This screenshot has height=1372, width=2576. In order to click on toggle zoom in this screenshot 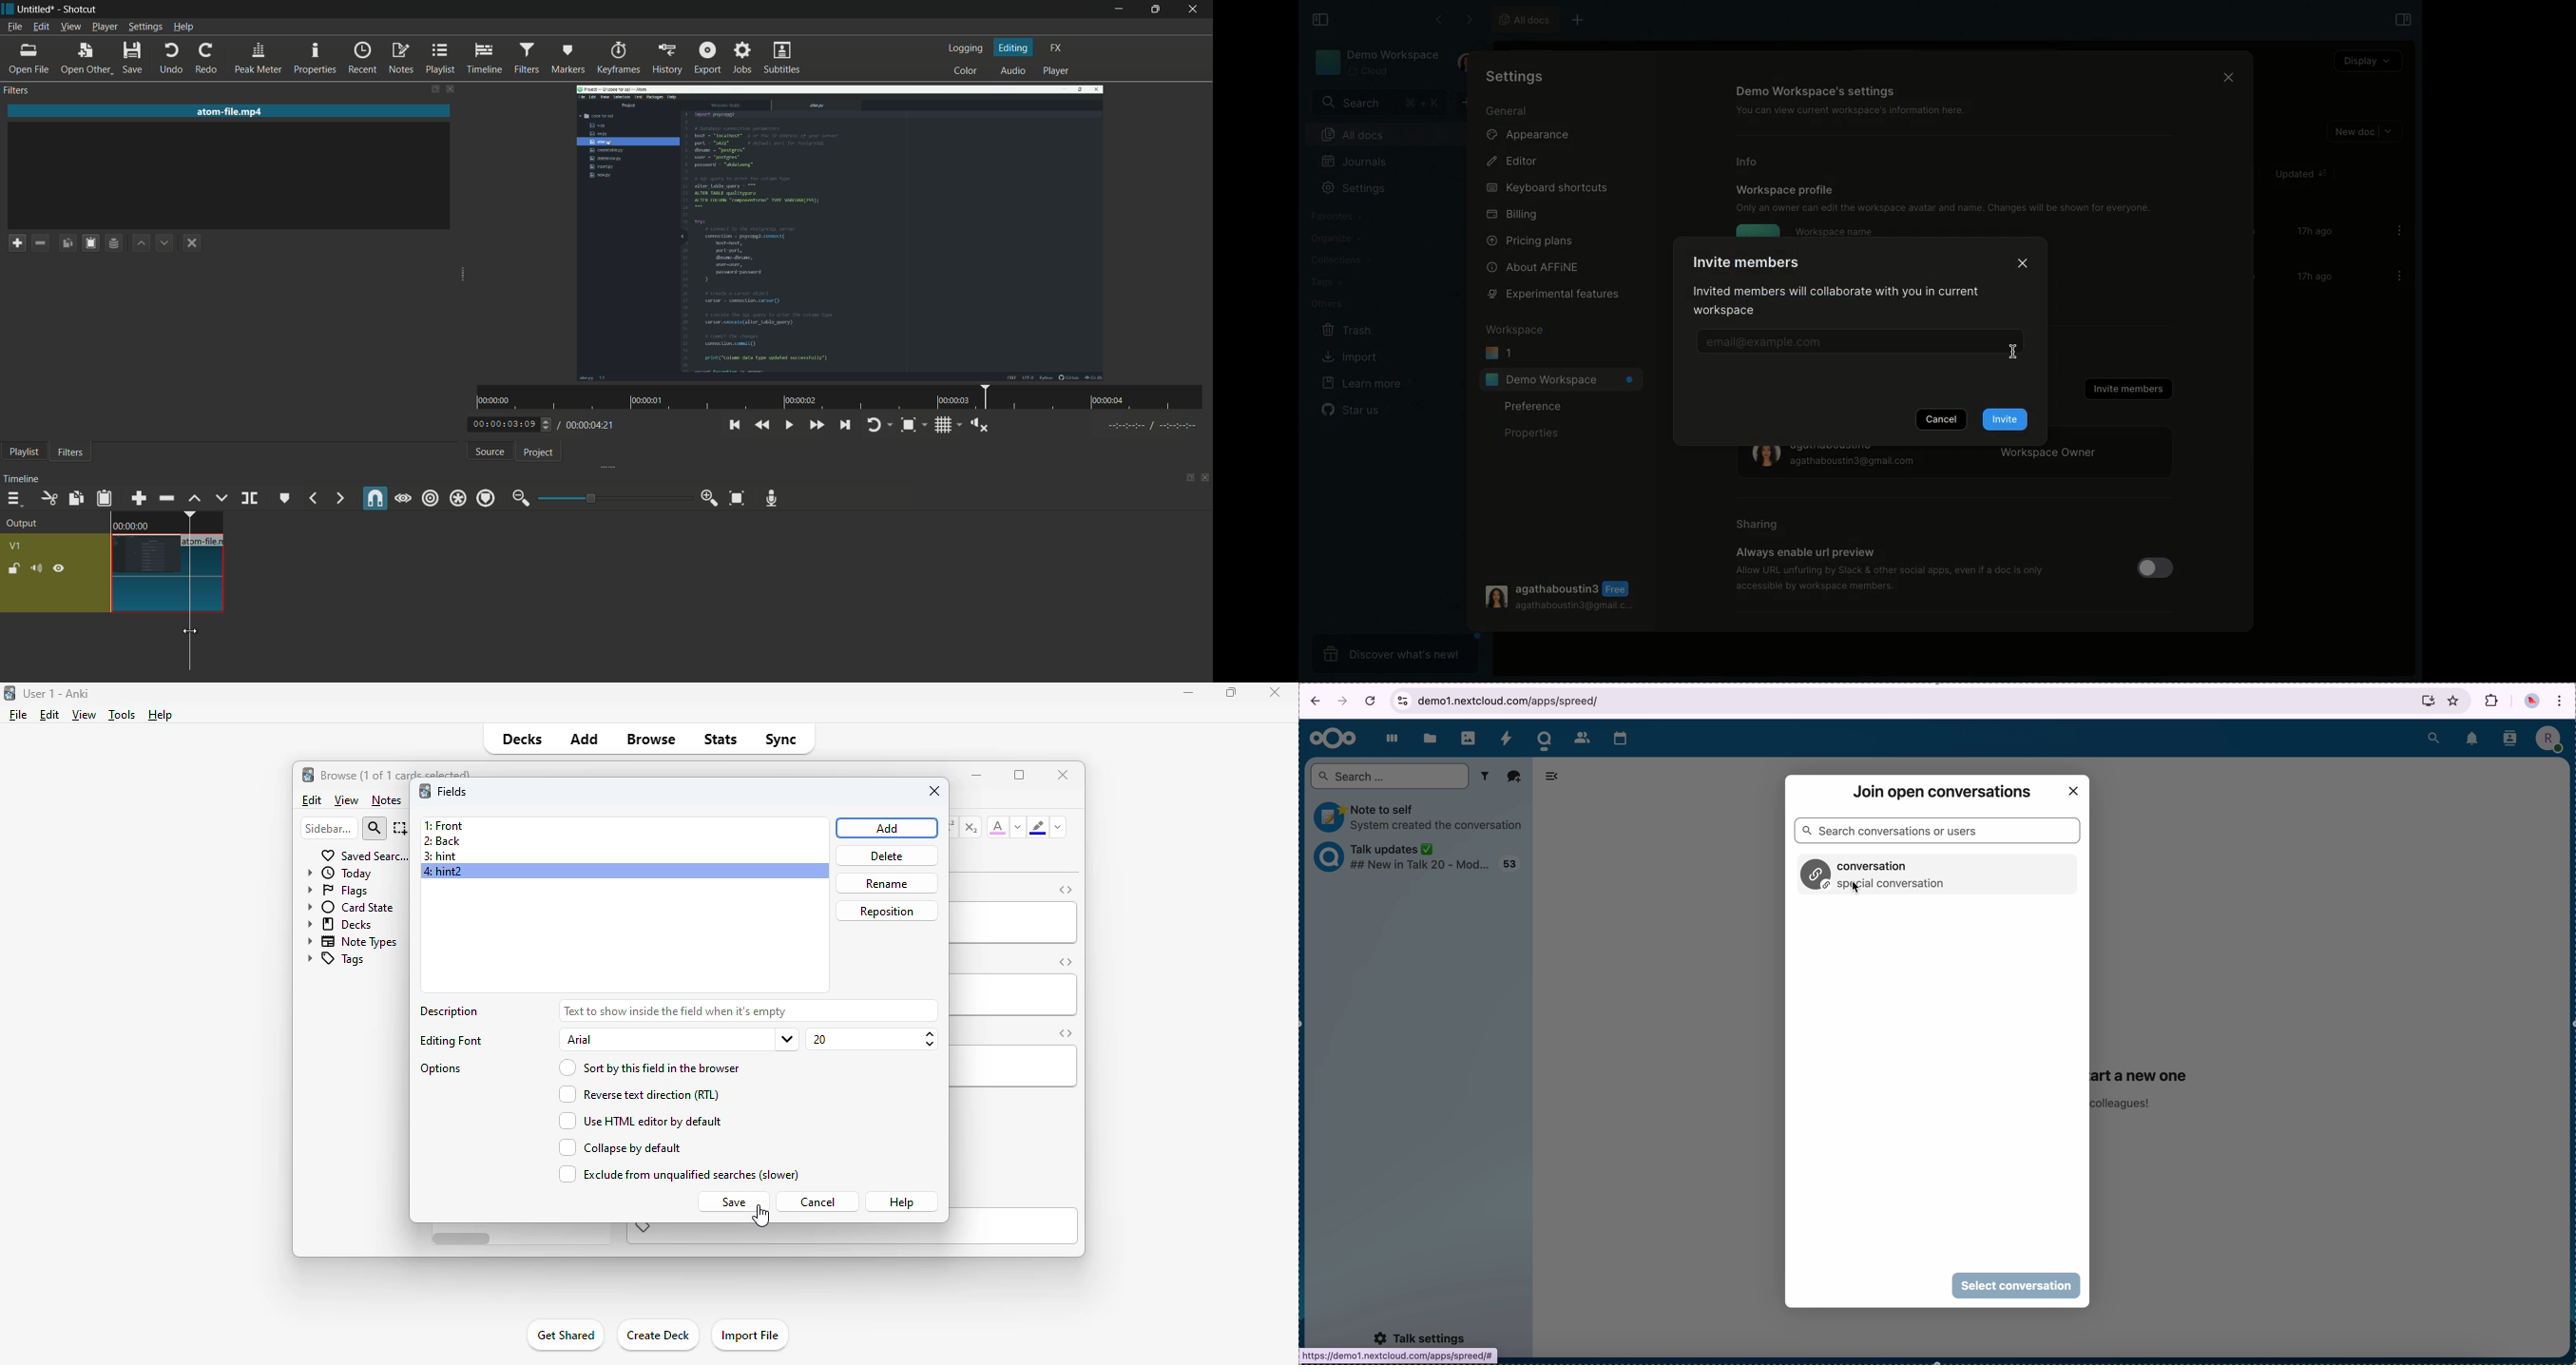, I will do `click(909, 425)`.